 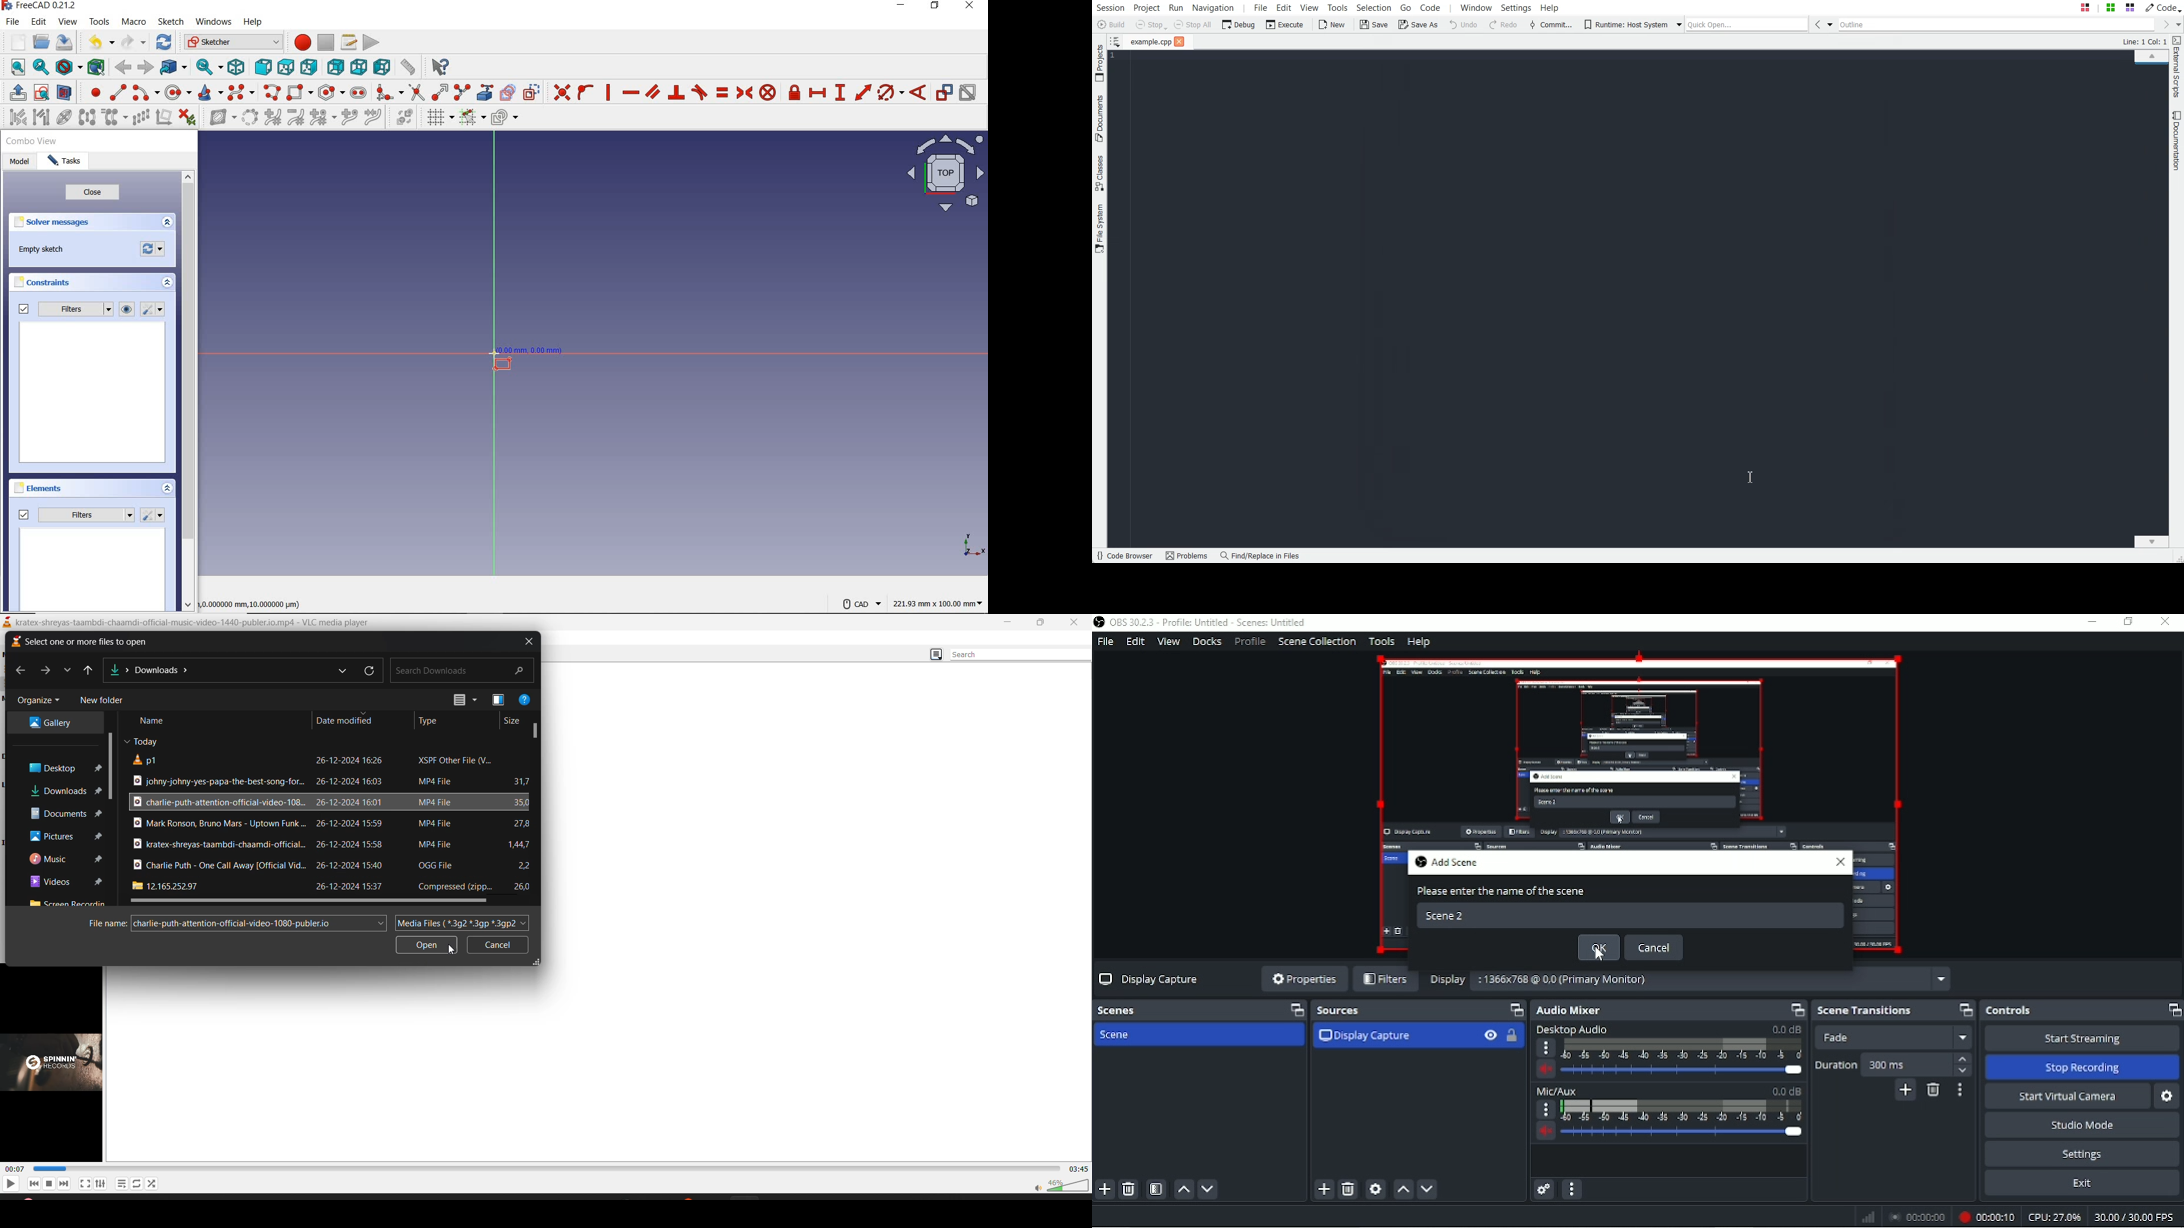 I want to click on Scale, so click(x=1681, y=1111).